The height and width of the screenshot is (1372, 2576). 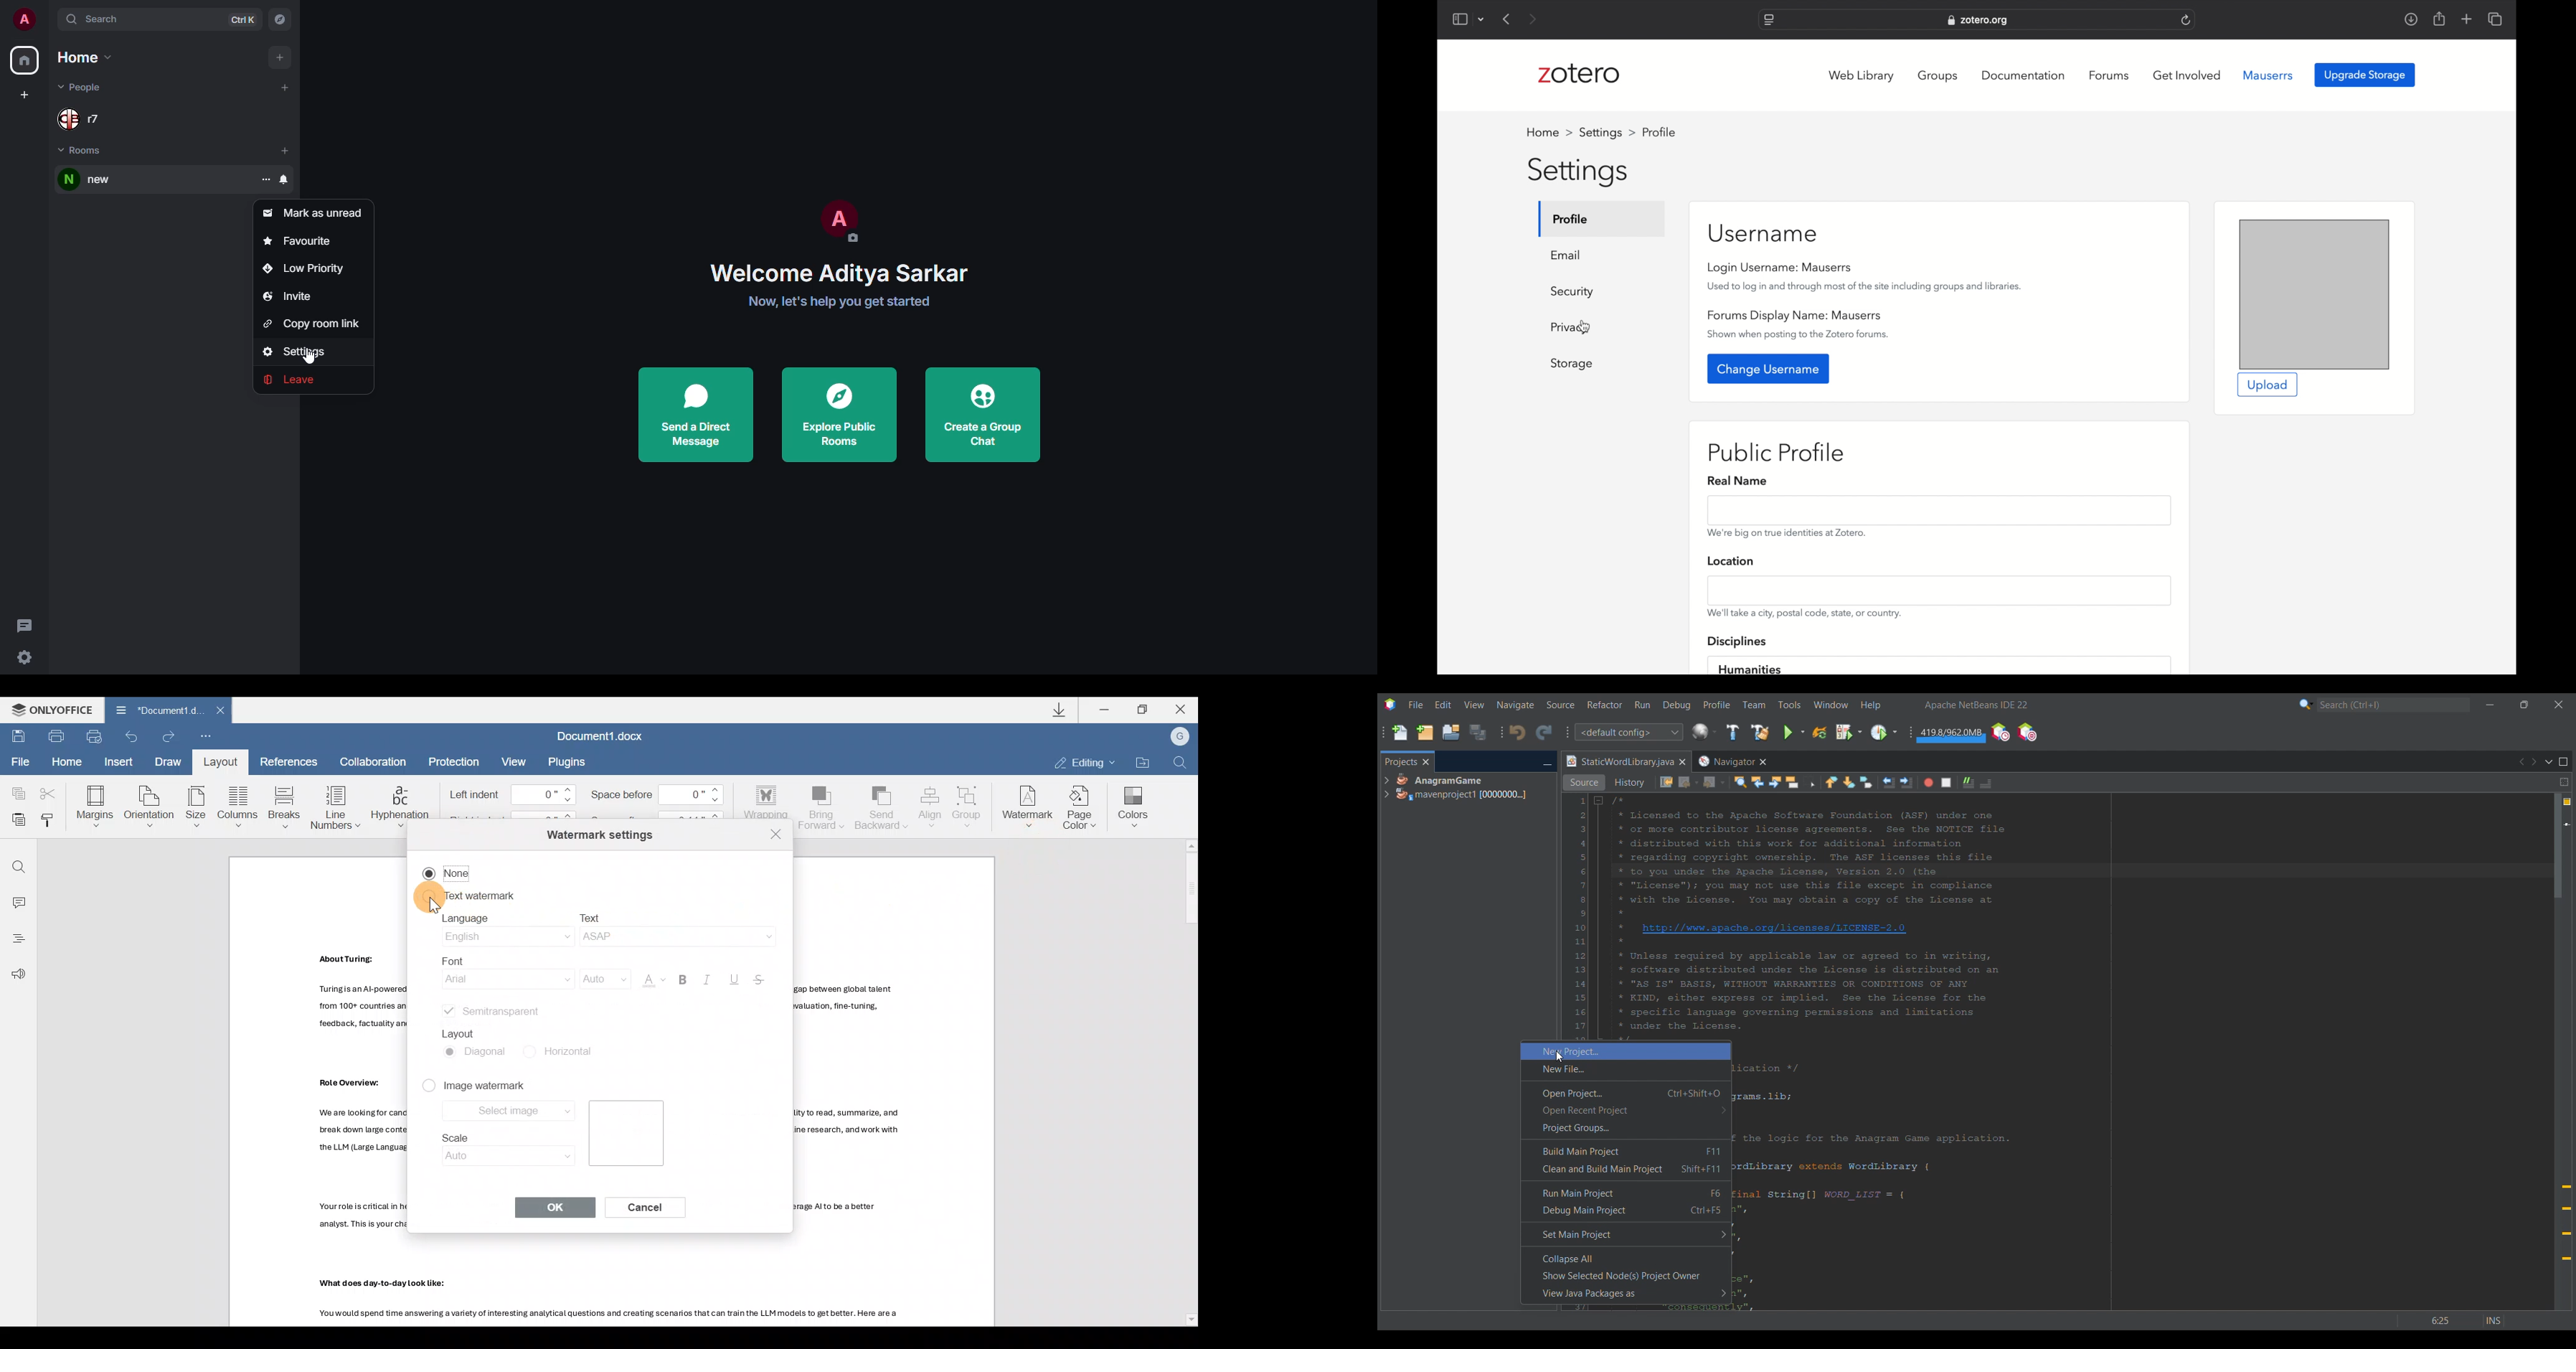 I want to click on previous, so click(x=1507, y=19).